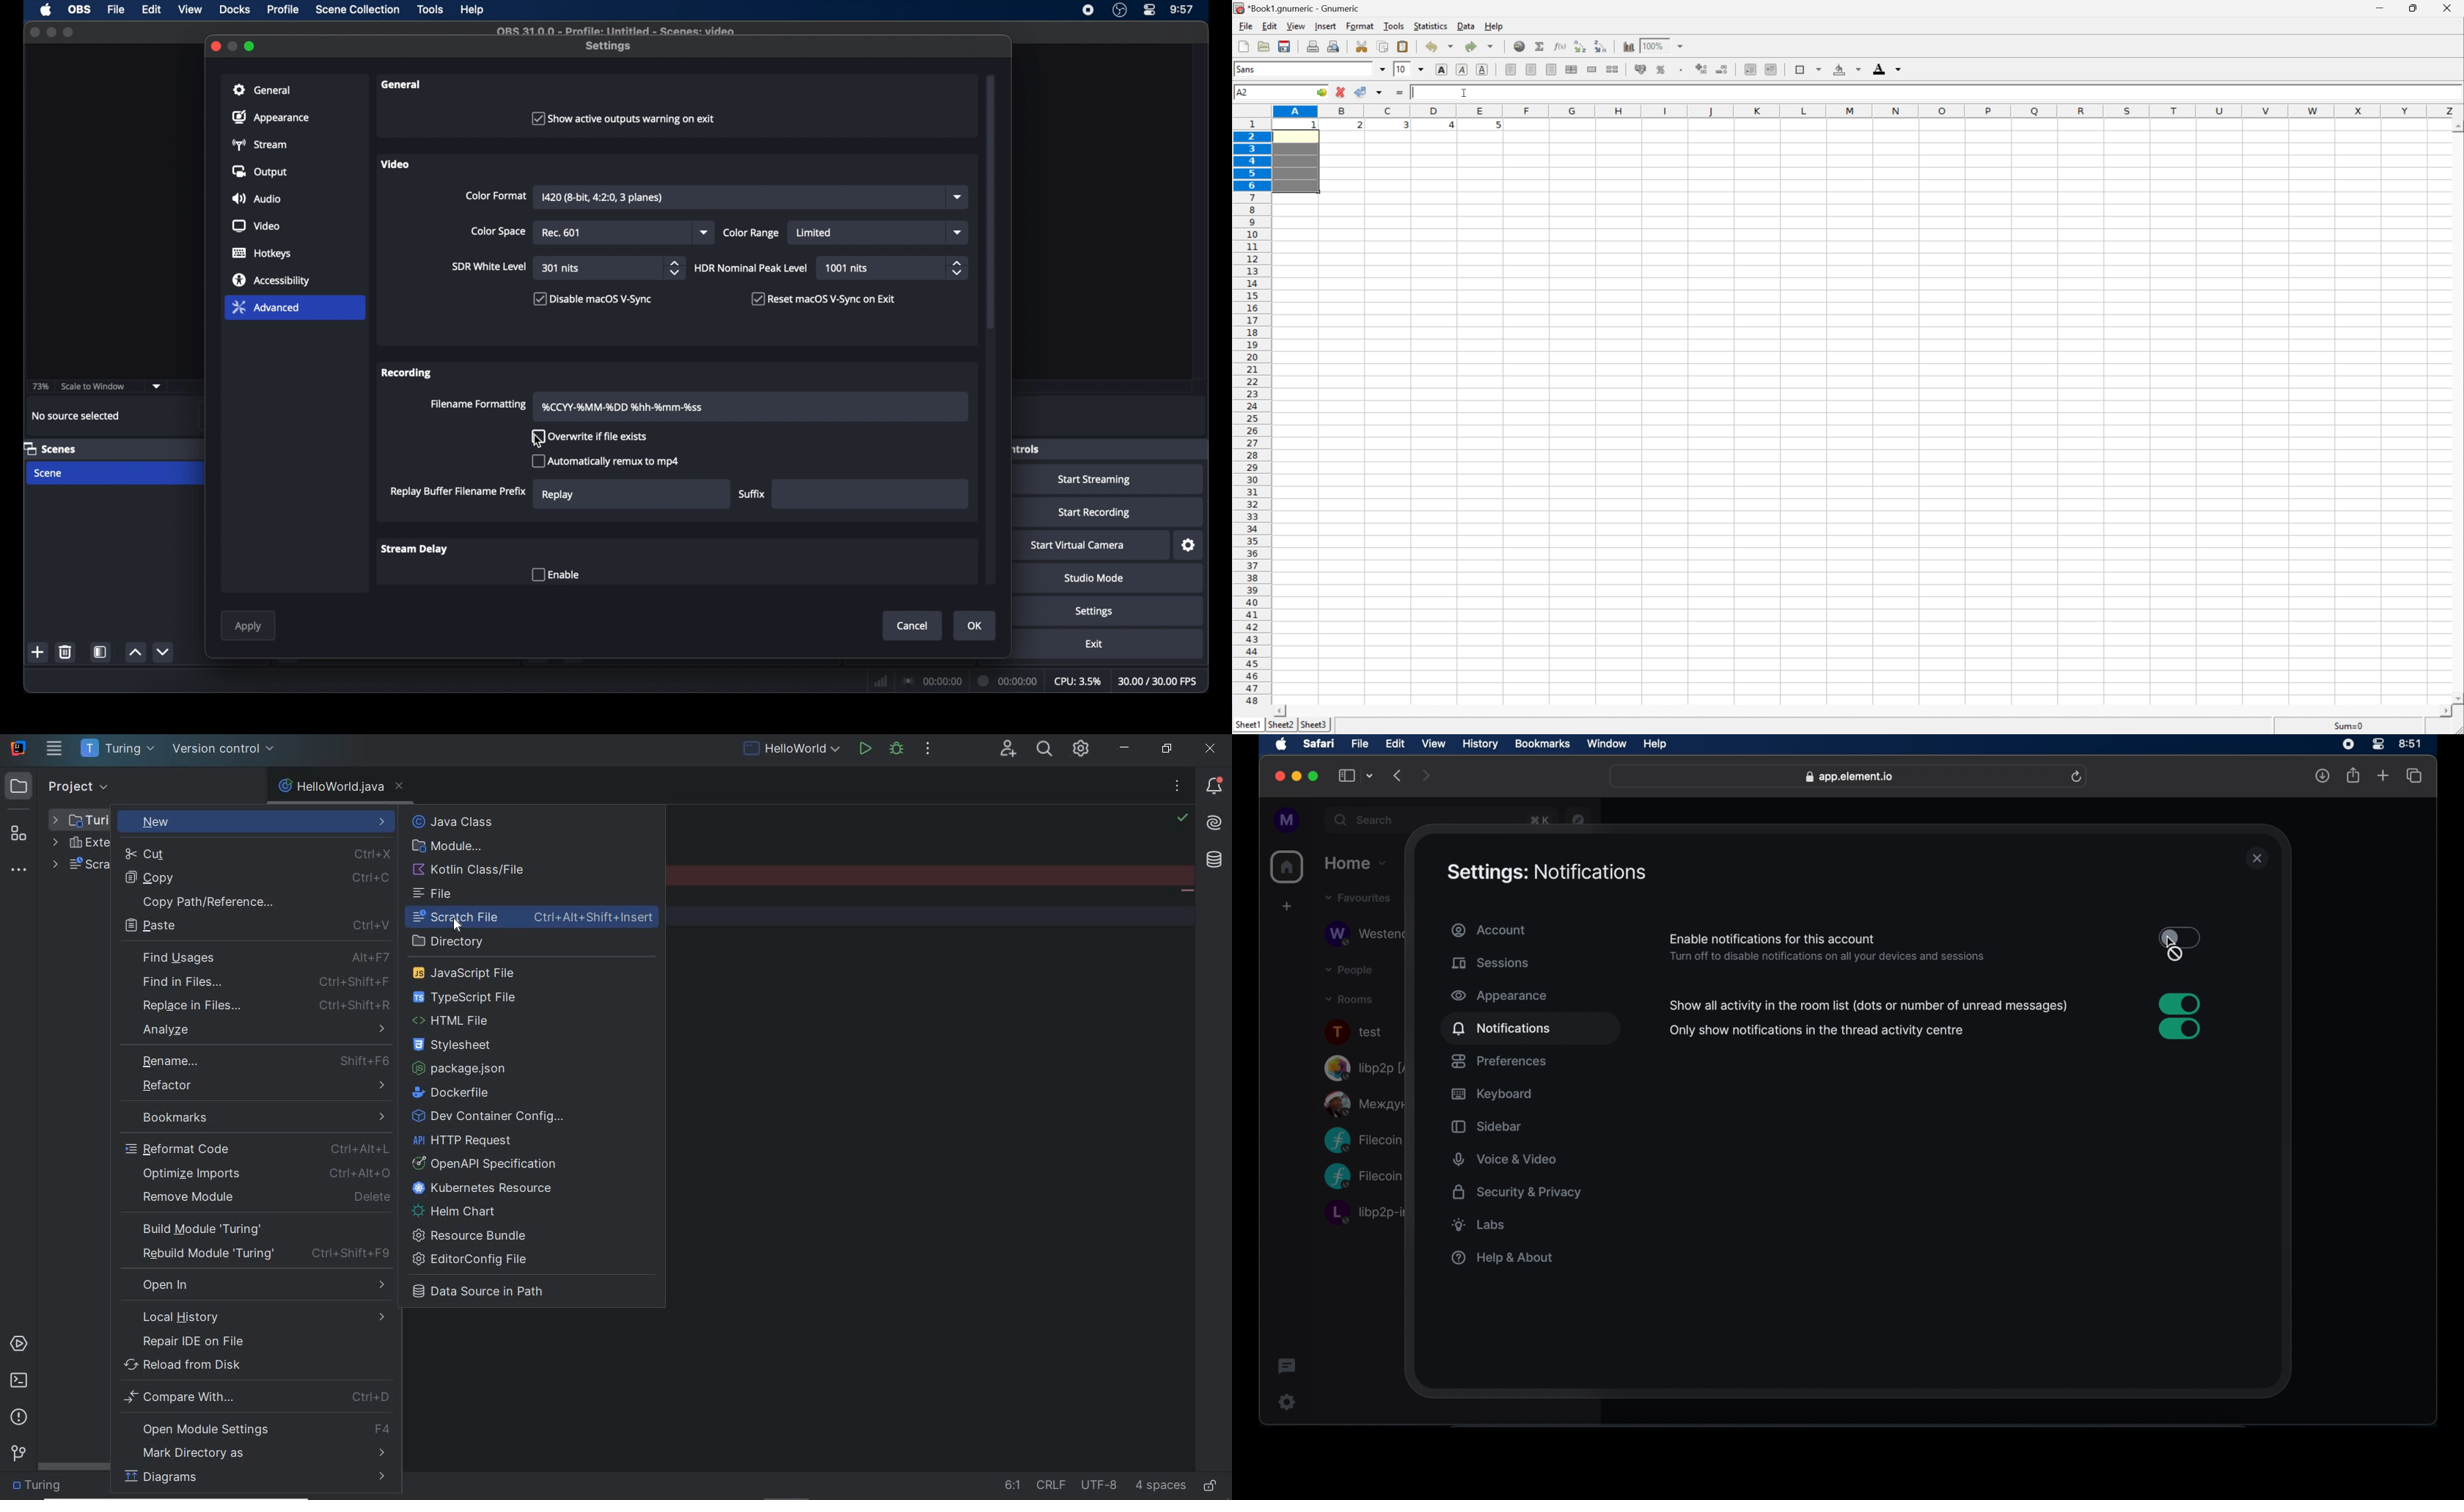 This screenshot has width=2464, height=1512. Describe the element at coordinates (1250, 71) in the screenshot. I see `font` at that location.